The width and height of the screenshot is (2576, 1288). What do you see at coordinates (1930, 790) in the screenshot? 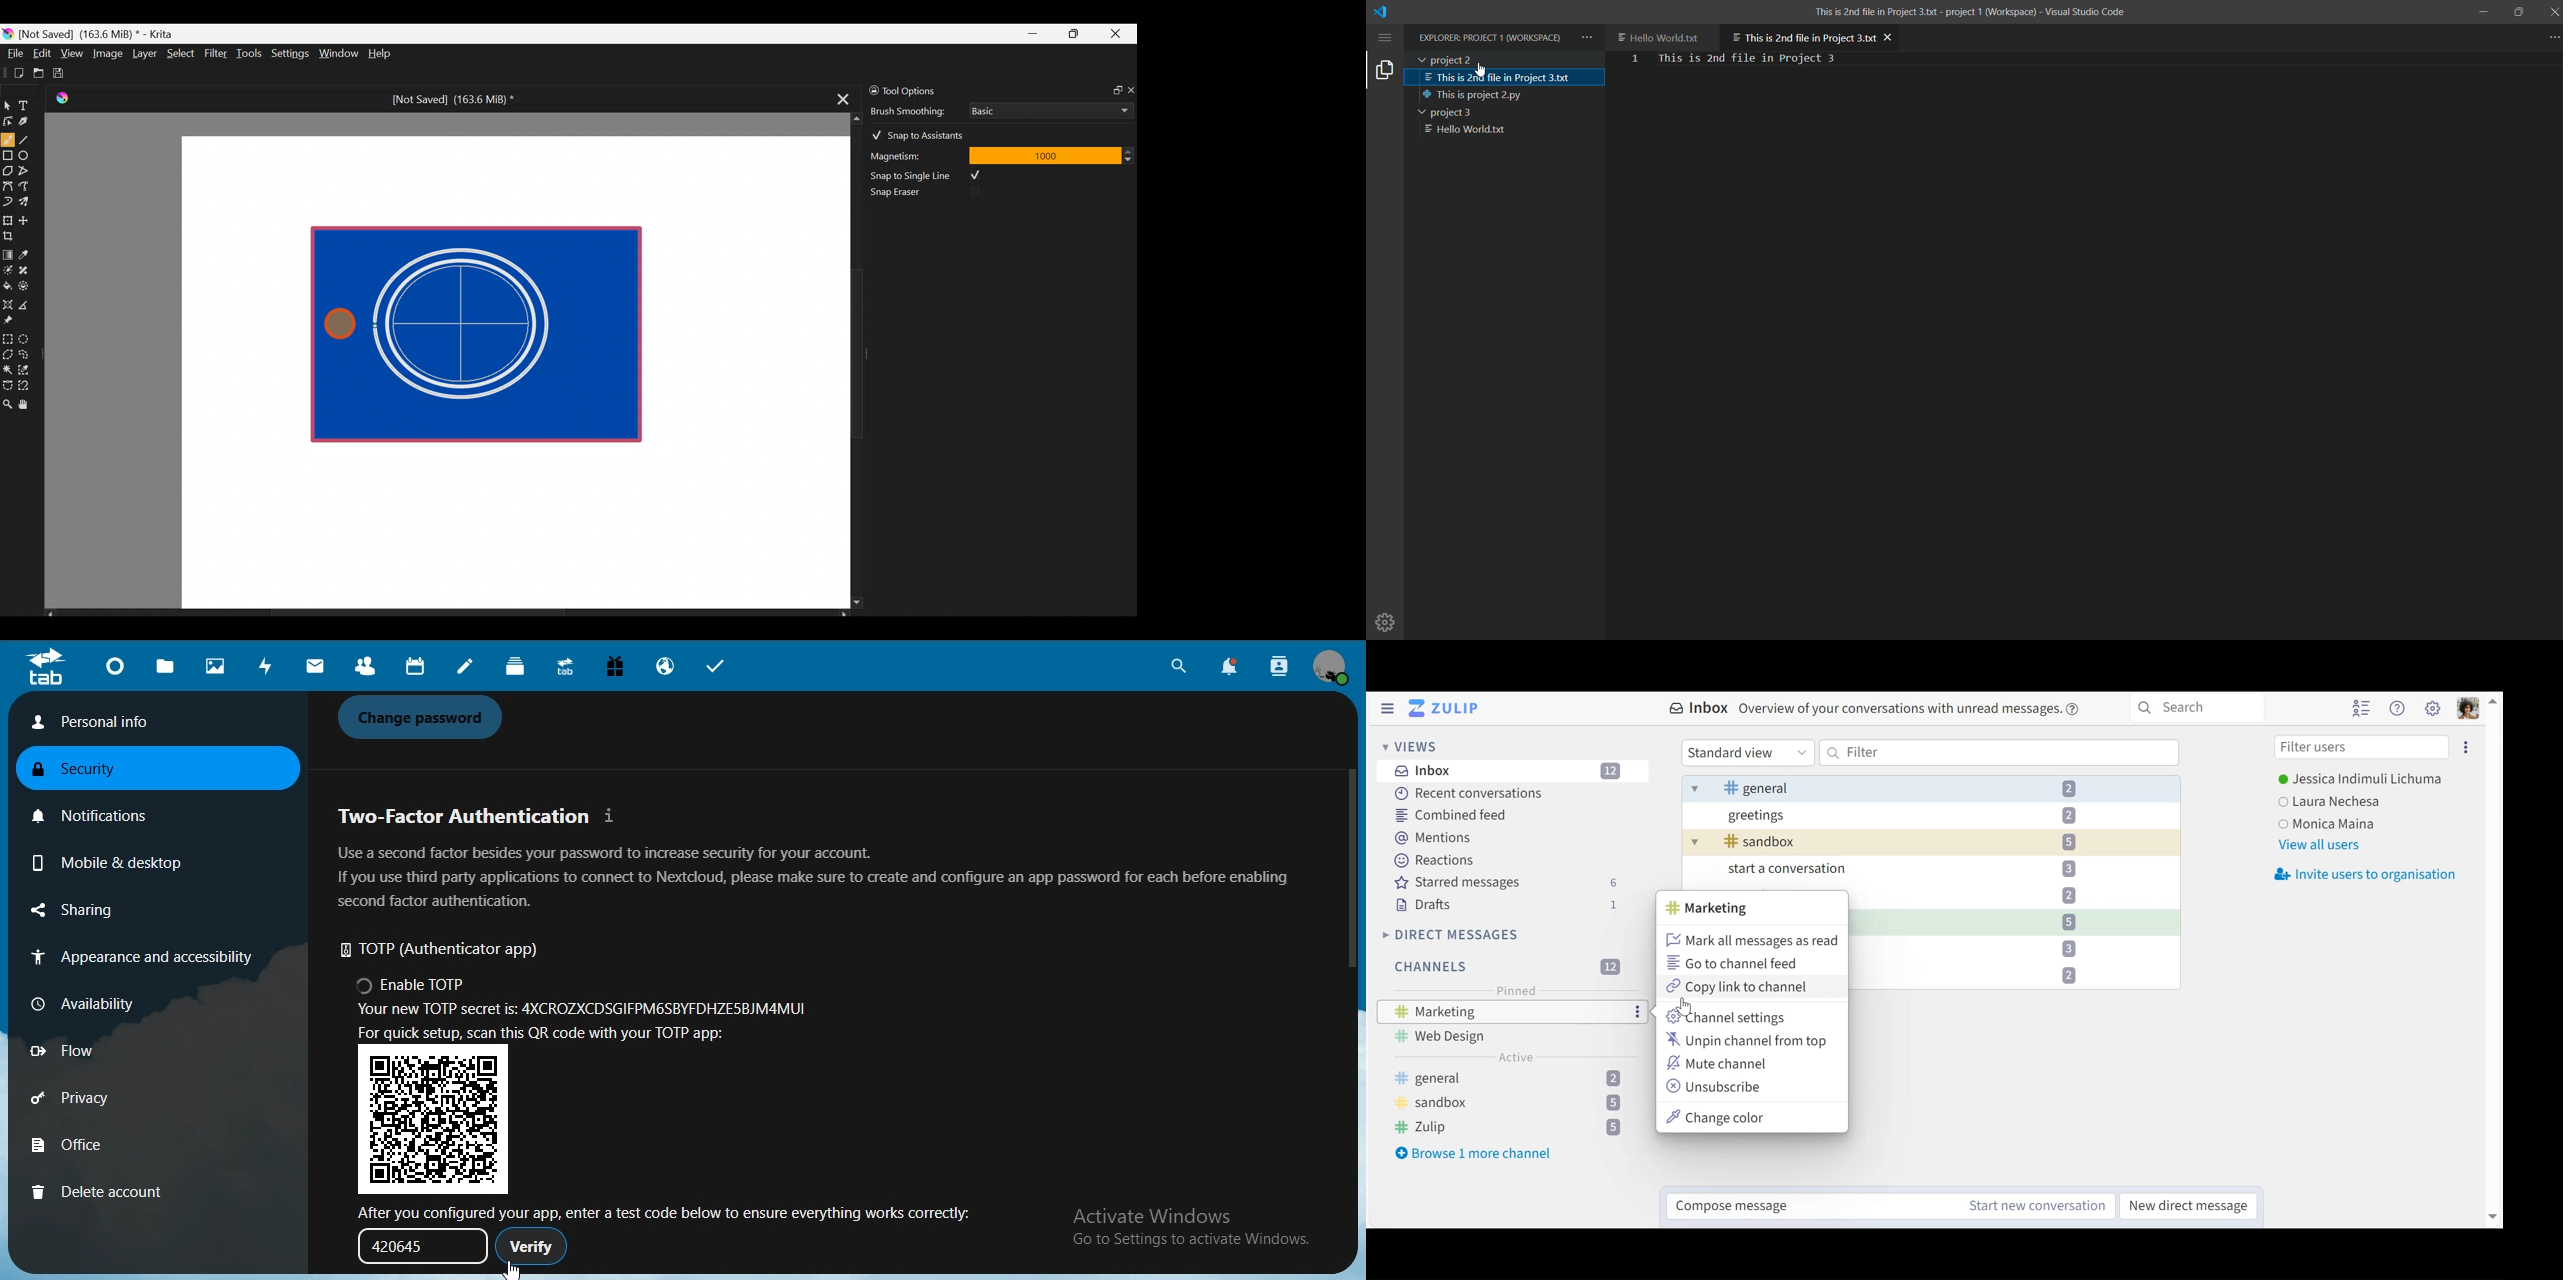
I see `general` at bounding box center [1930, 790].